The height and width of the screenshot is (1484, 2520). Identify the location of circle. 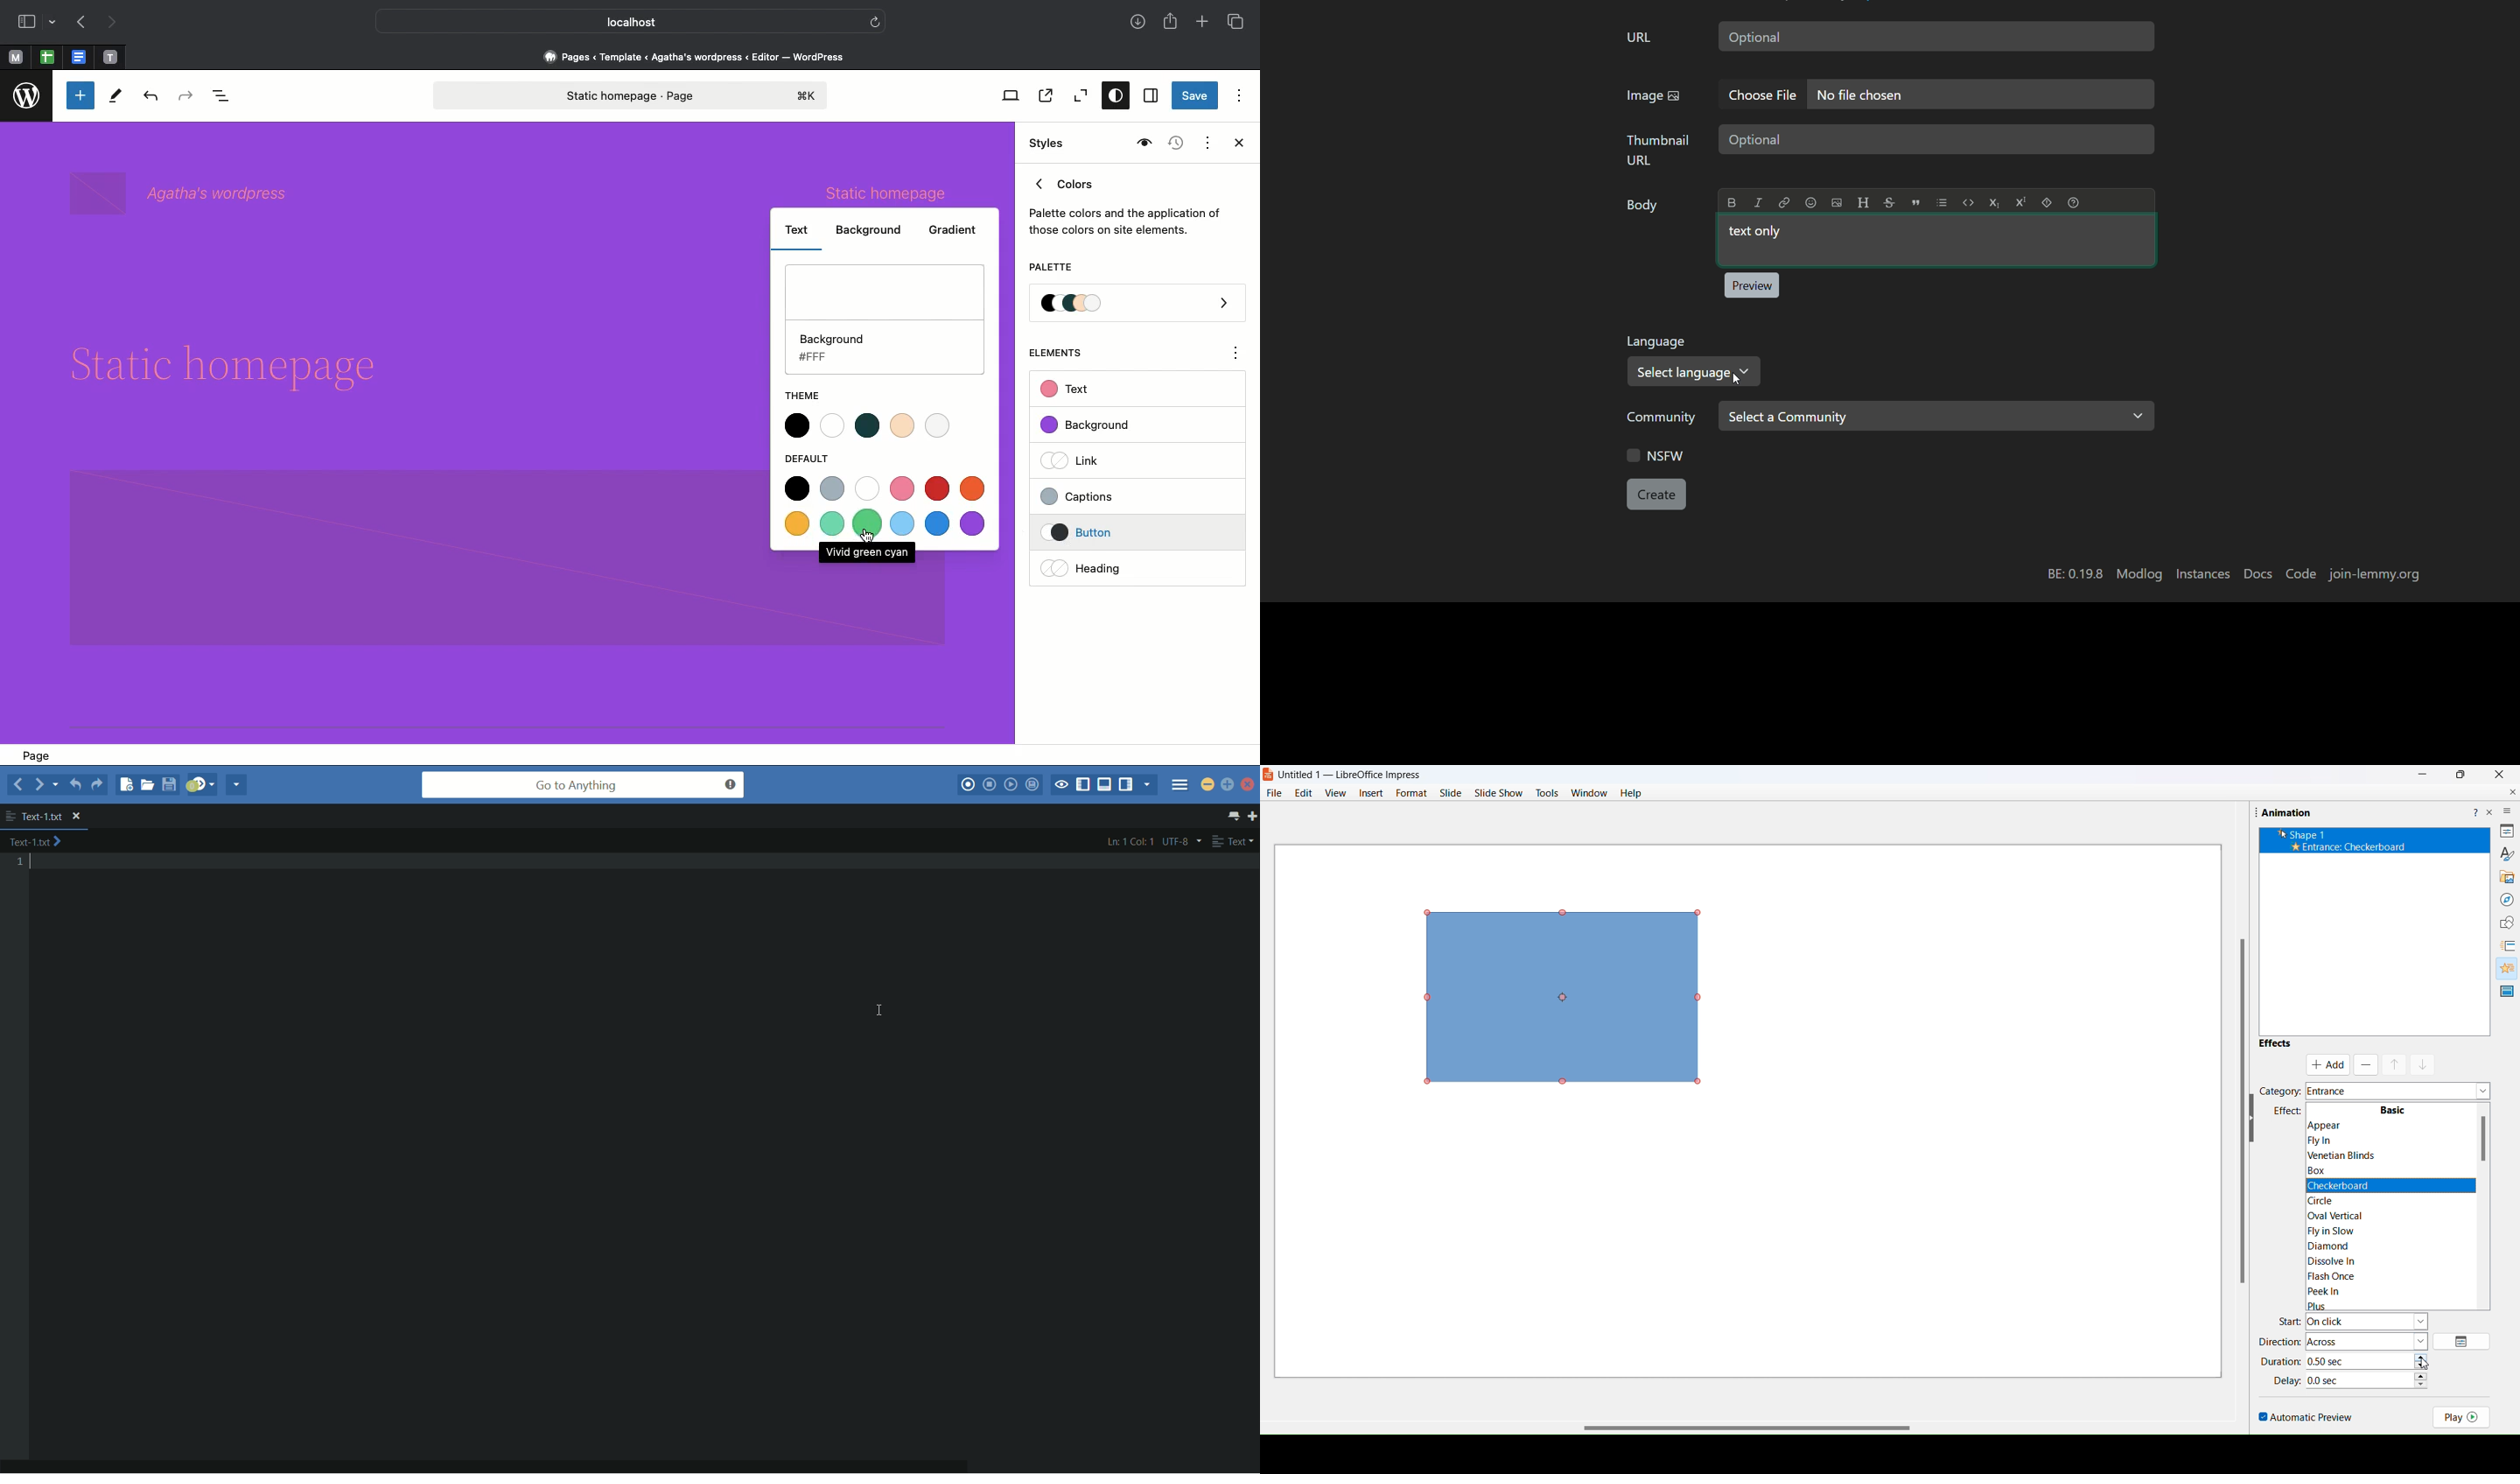
(2332, 1198).